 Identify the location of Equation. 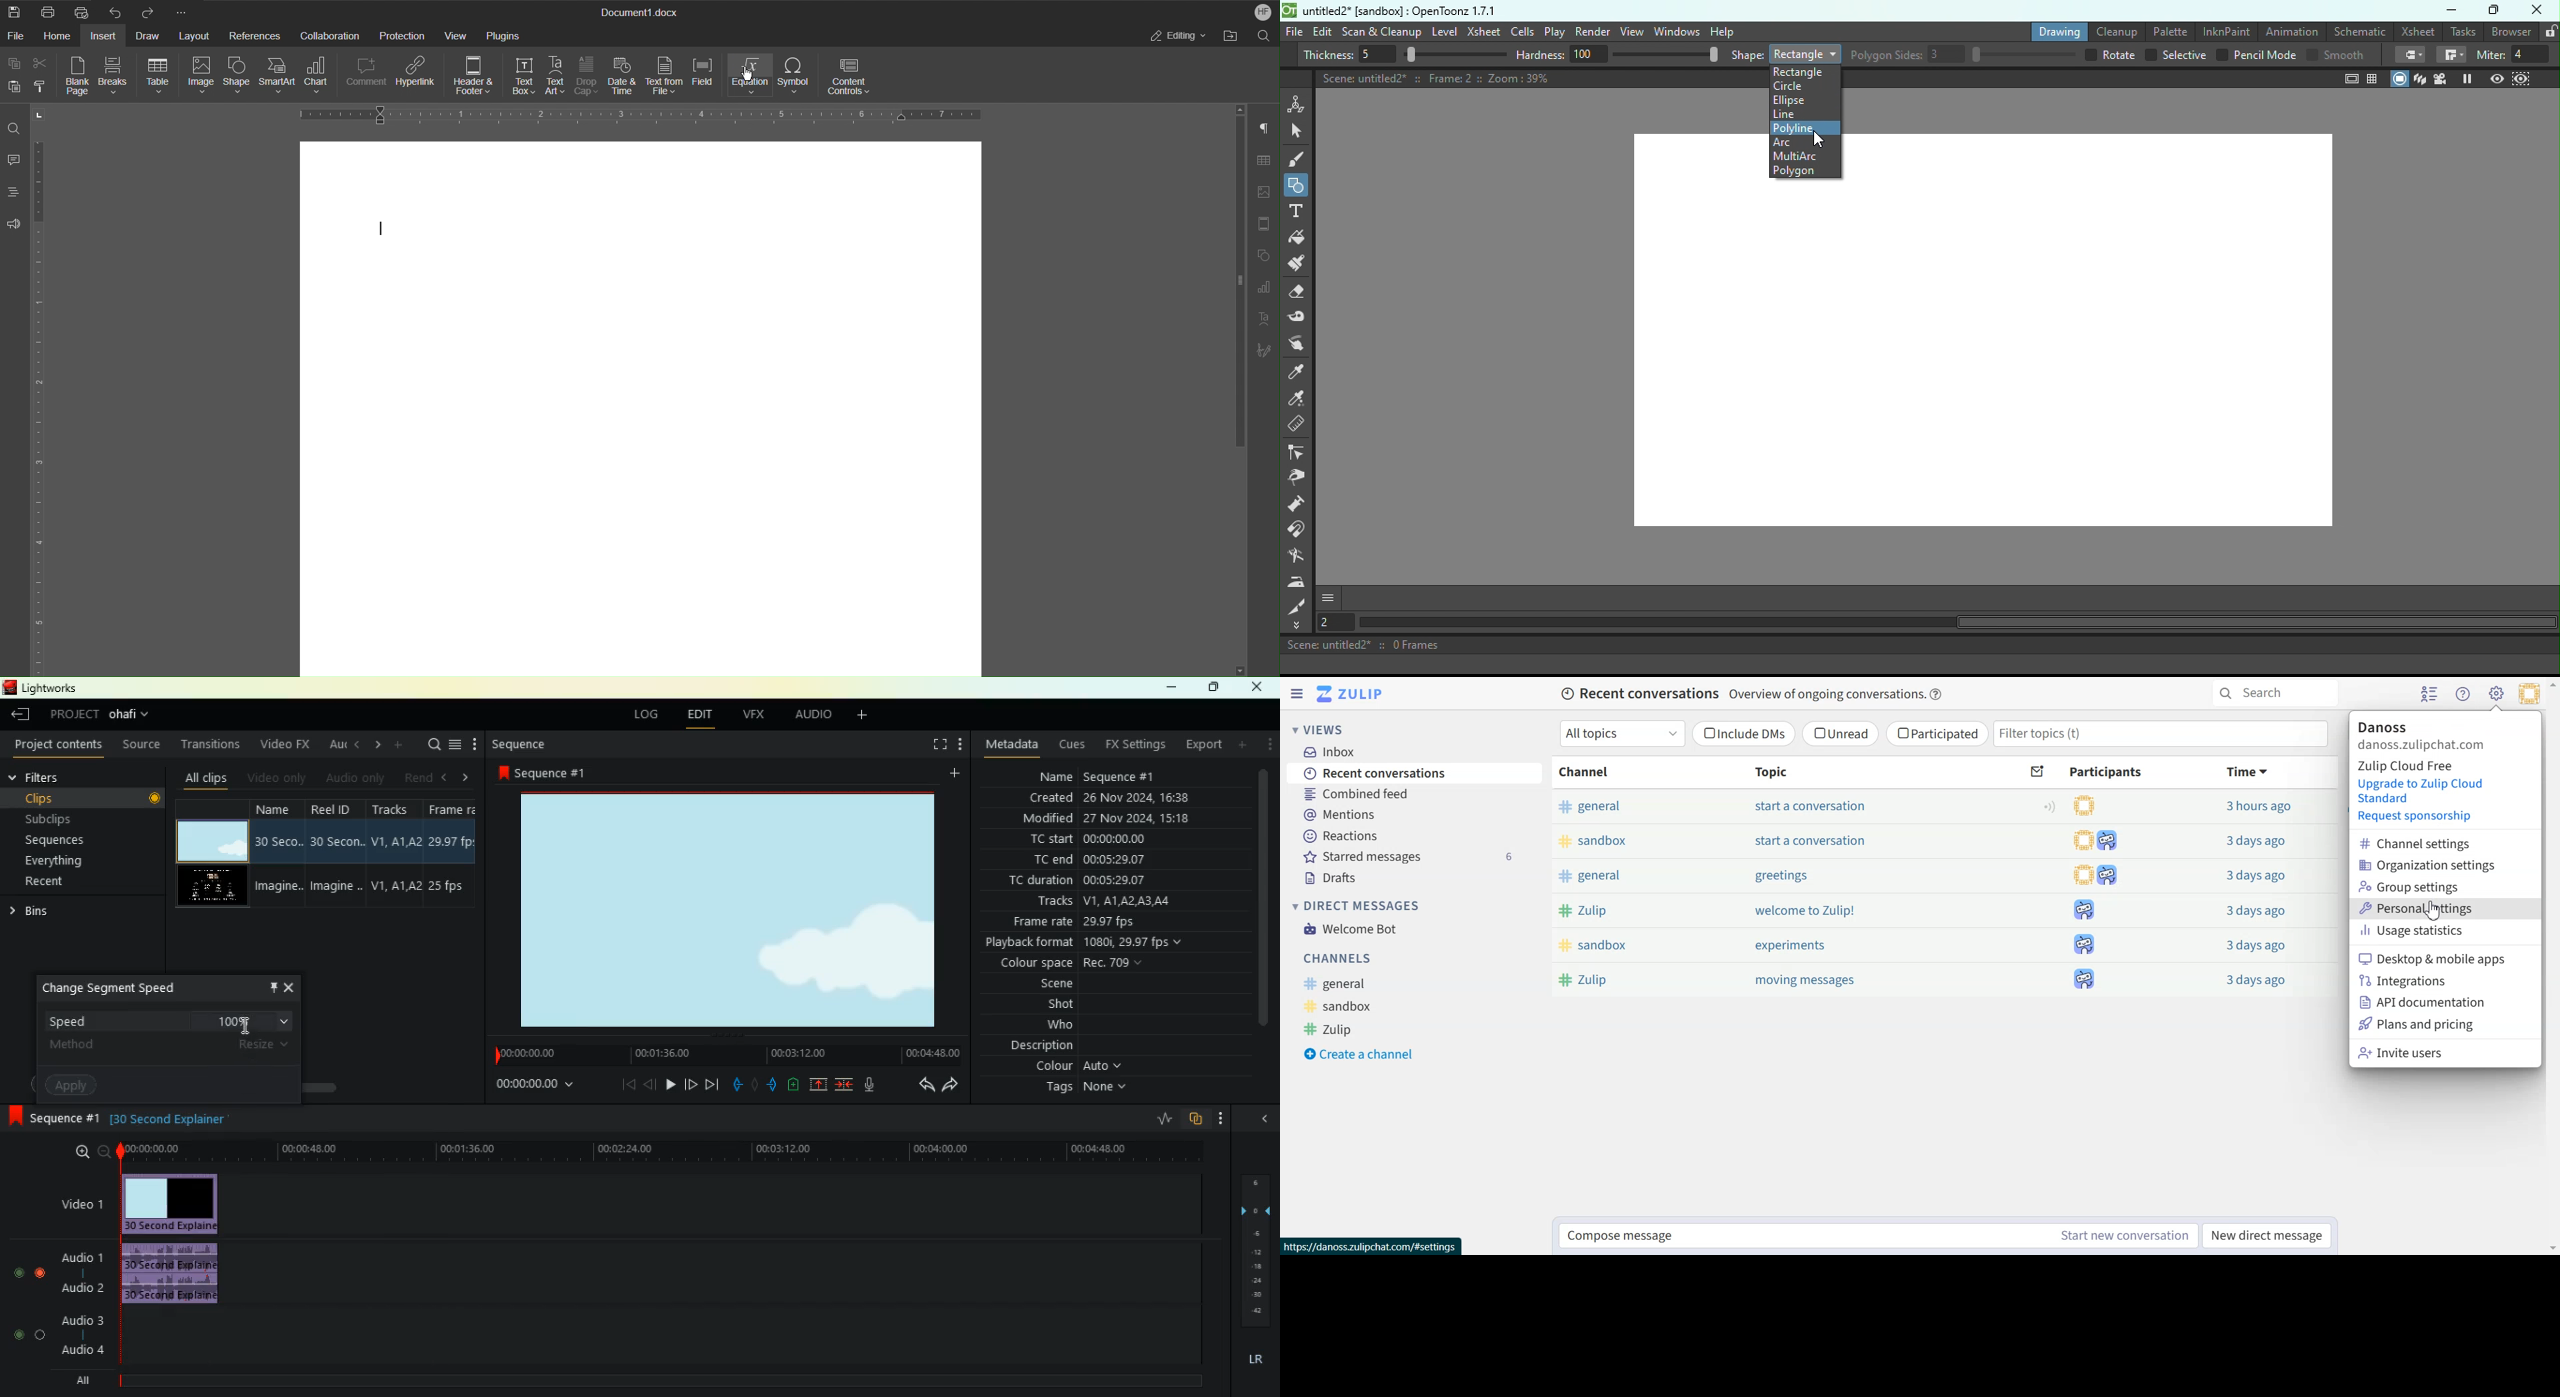
(750, 75).